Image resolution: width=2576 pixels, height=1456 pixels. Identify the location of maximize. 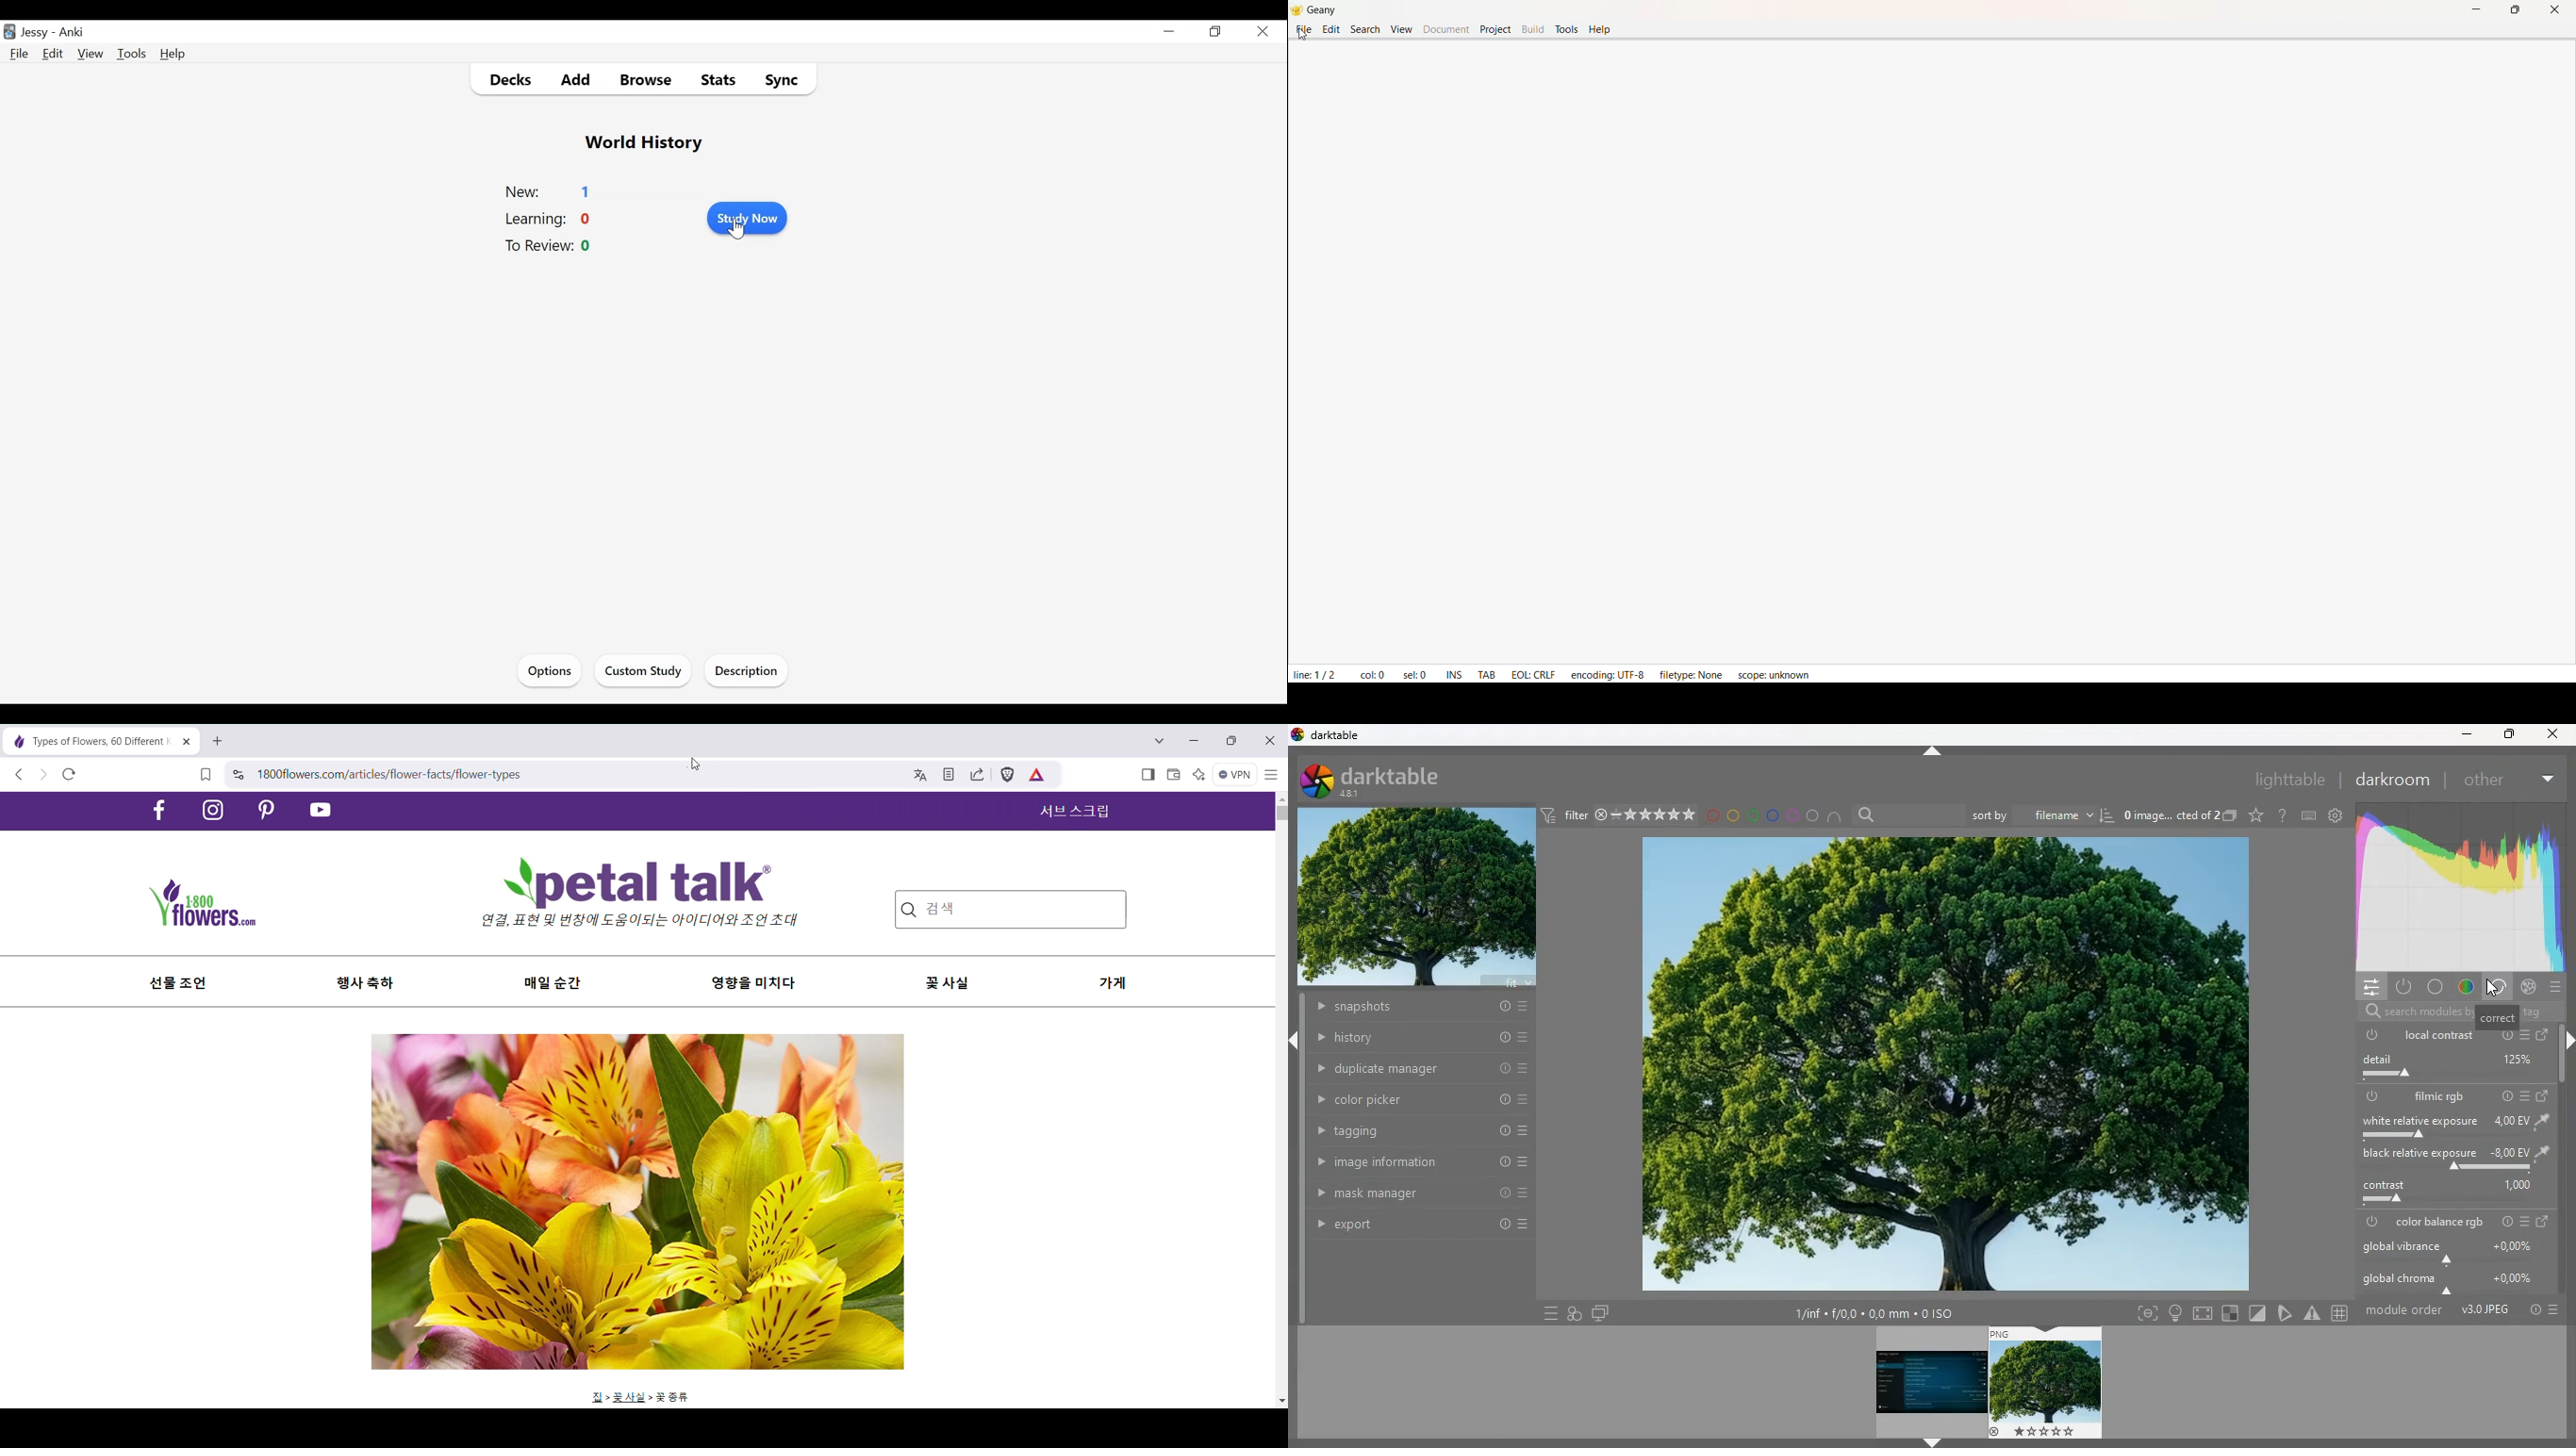
(2507, 734).